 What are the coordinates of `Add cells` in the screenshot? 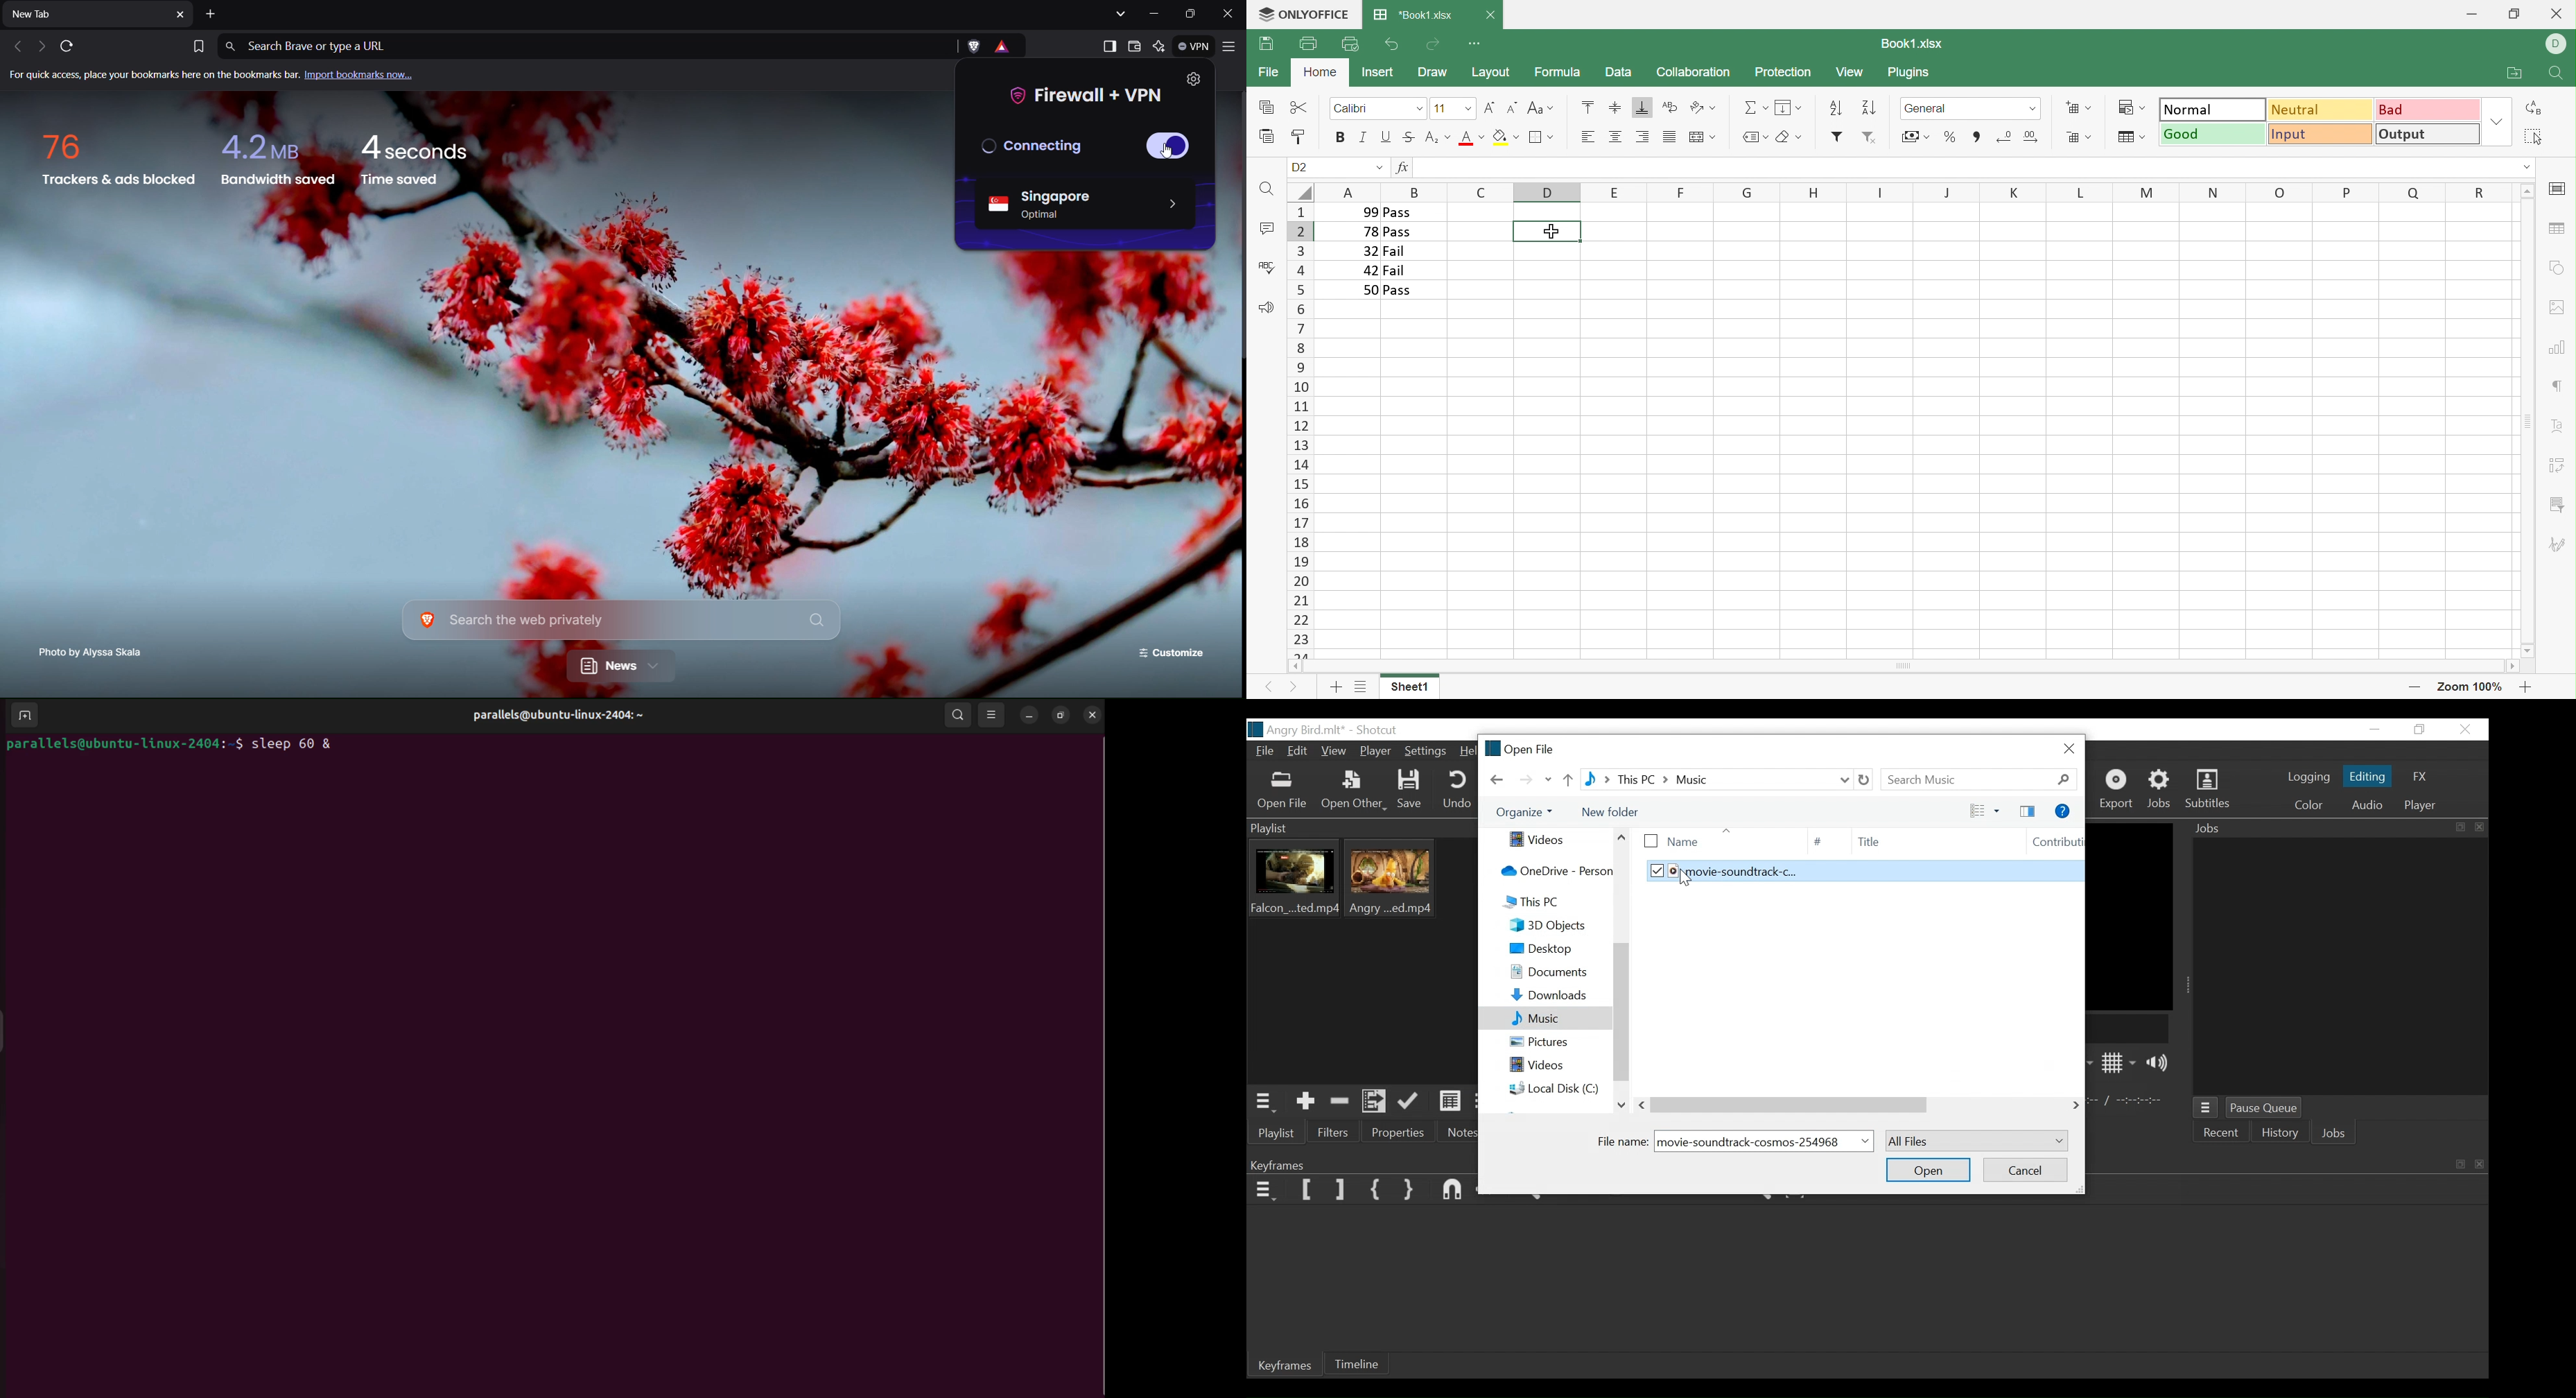 It's located at (2079, 108).